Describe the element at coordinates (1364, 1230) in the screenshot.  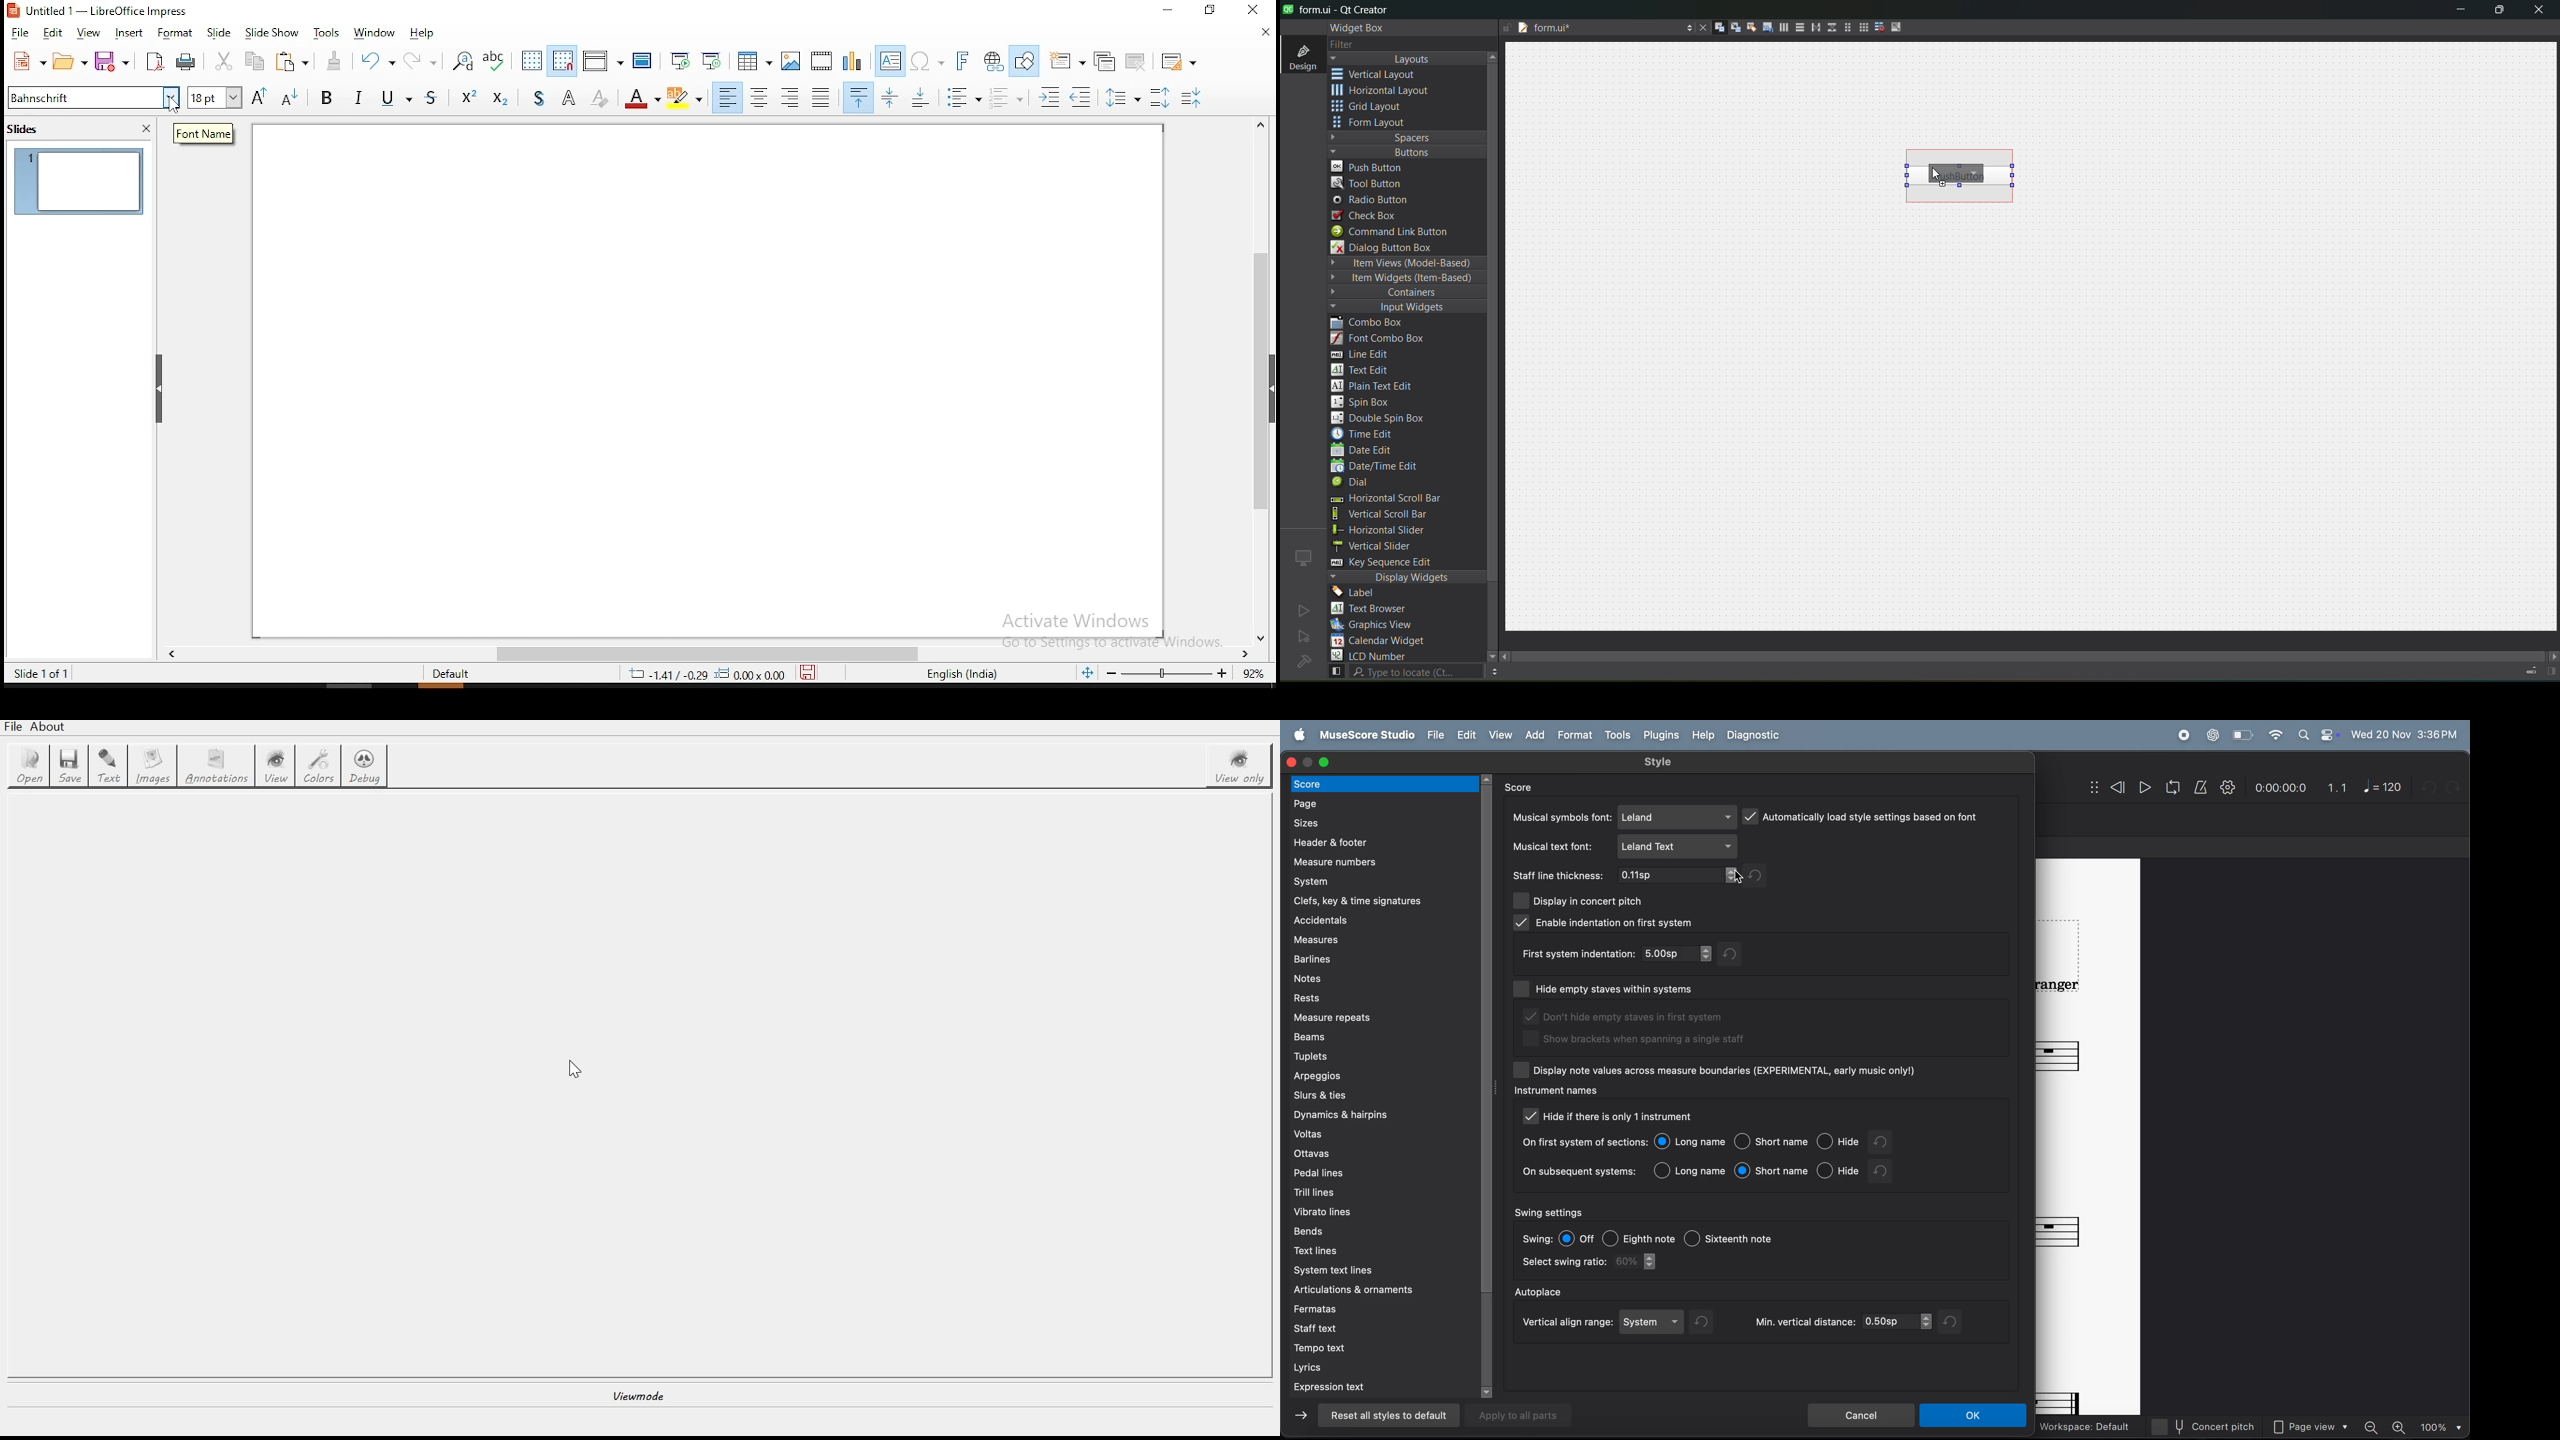
I see `bends` at that location.